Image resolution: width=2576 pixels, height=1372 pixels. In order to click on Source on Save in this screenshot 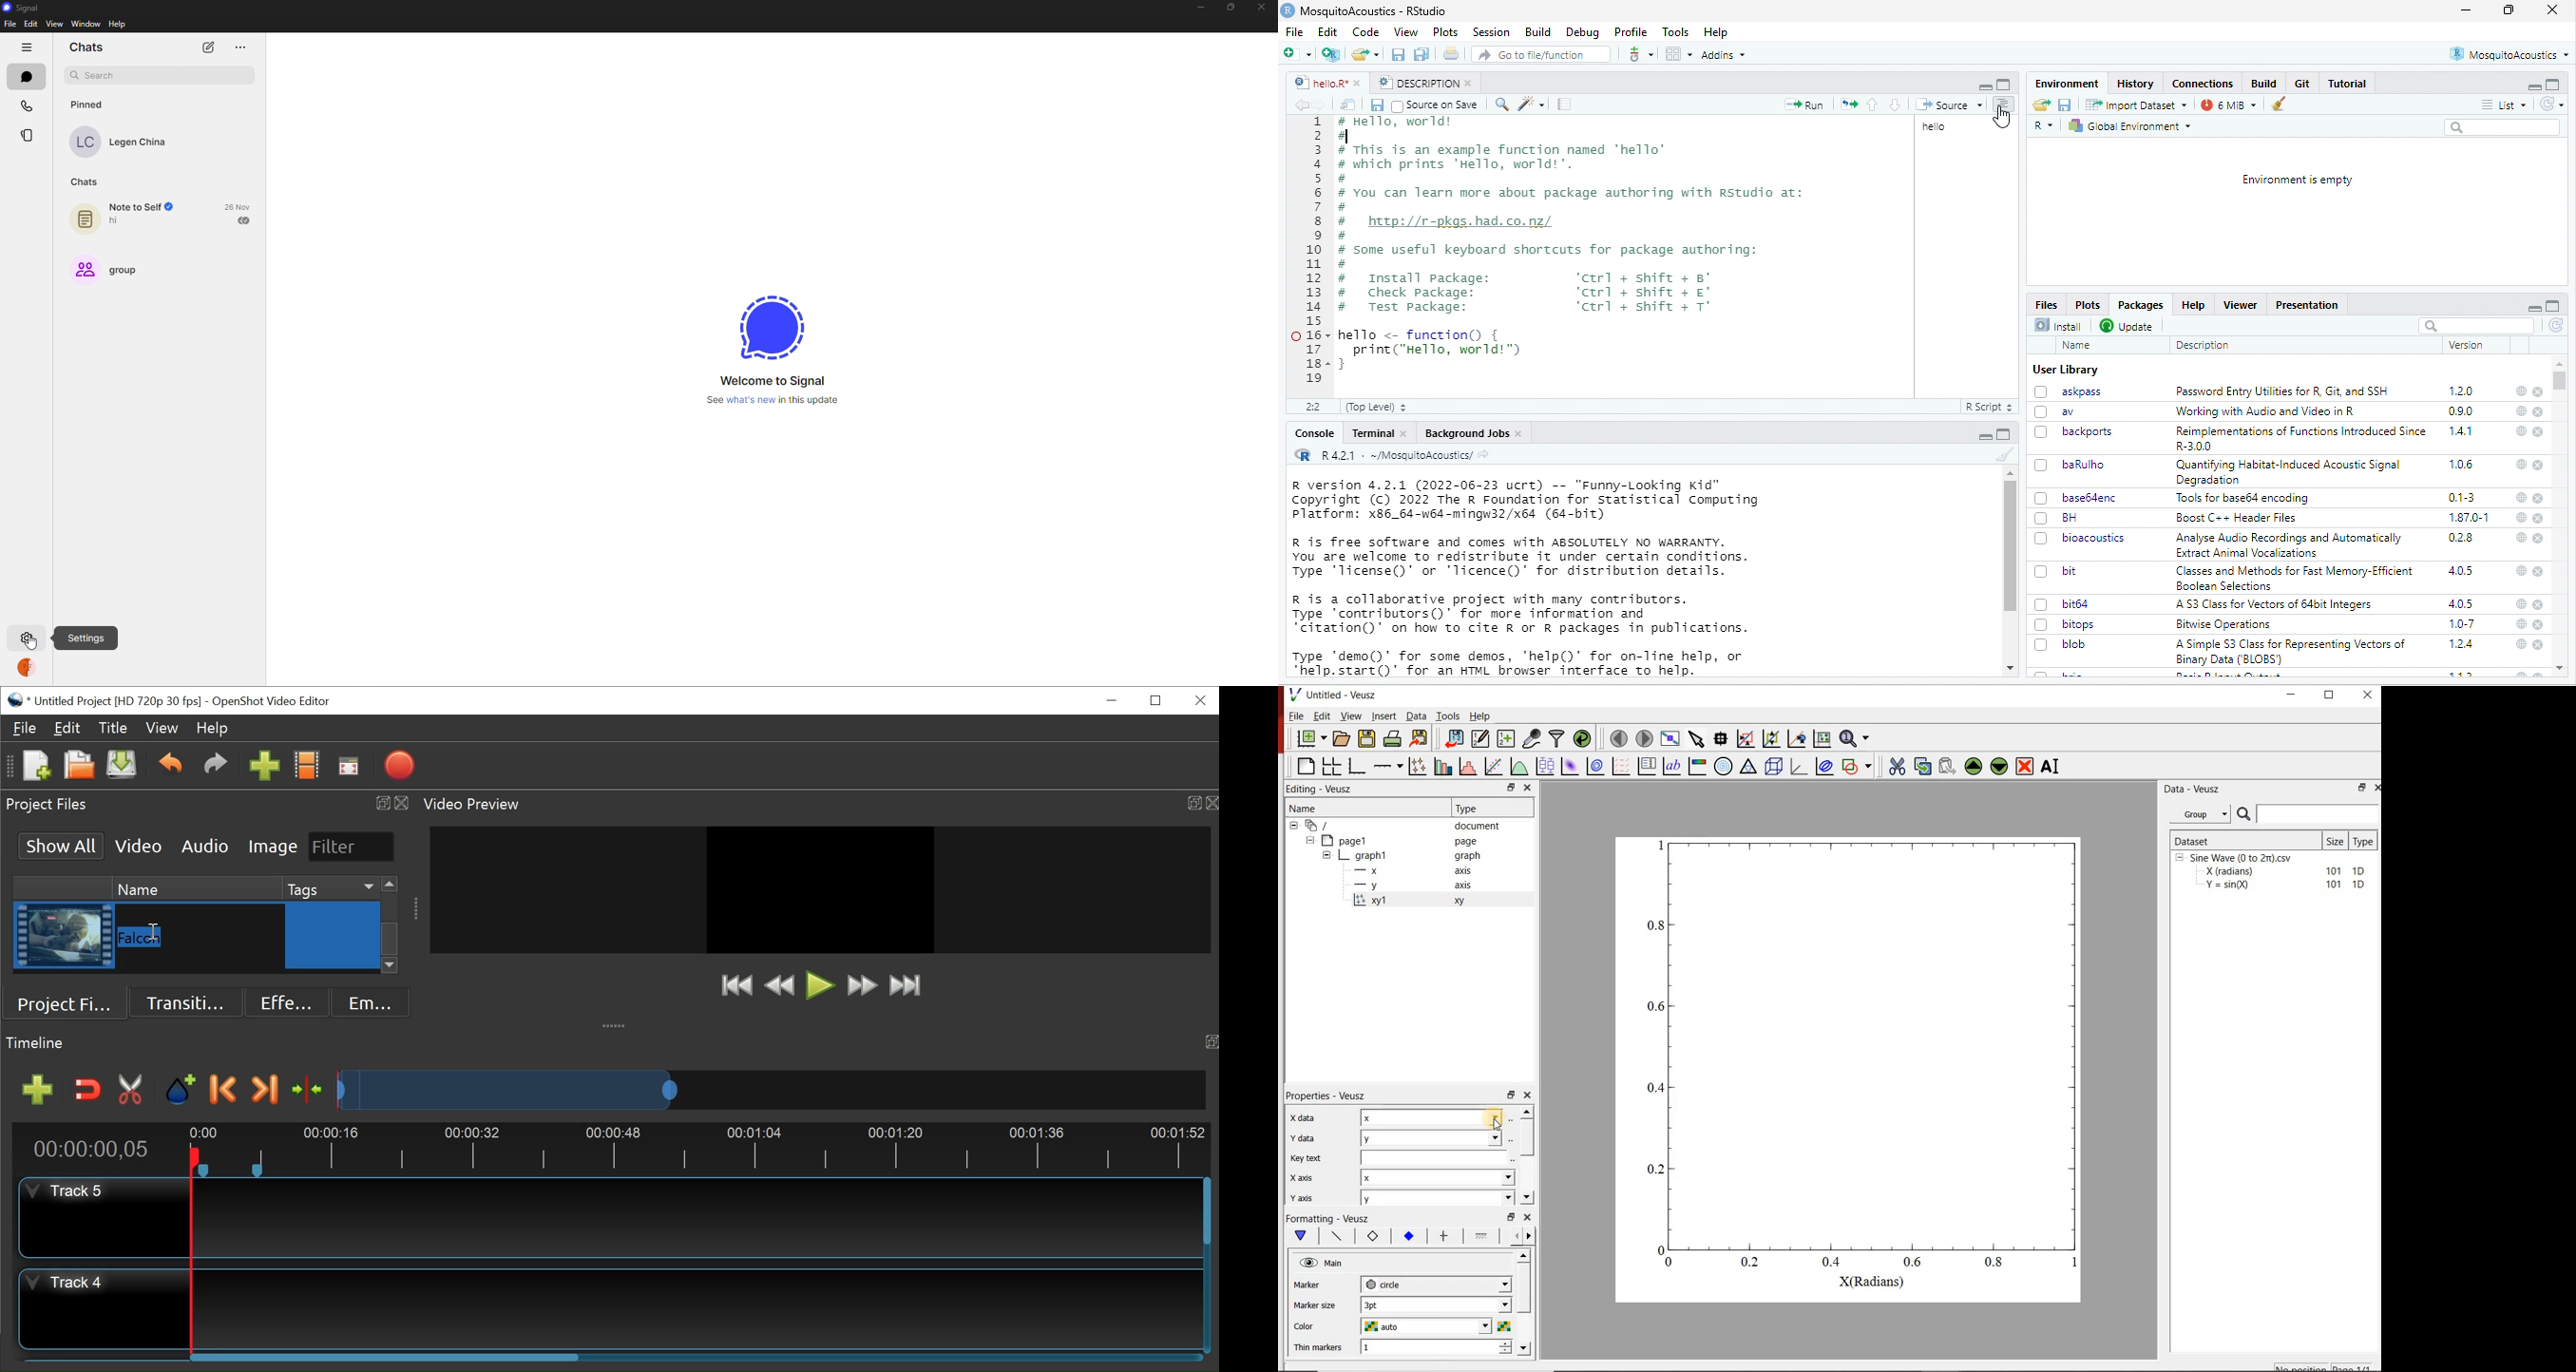, I will do `click(1436, 105)`.